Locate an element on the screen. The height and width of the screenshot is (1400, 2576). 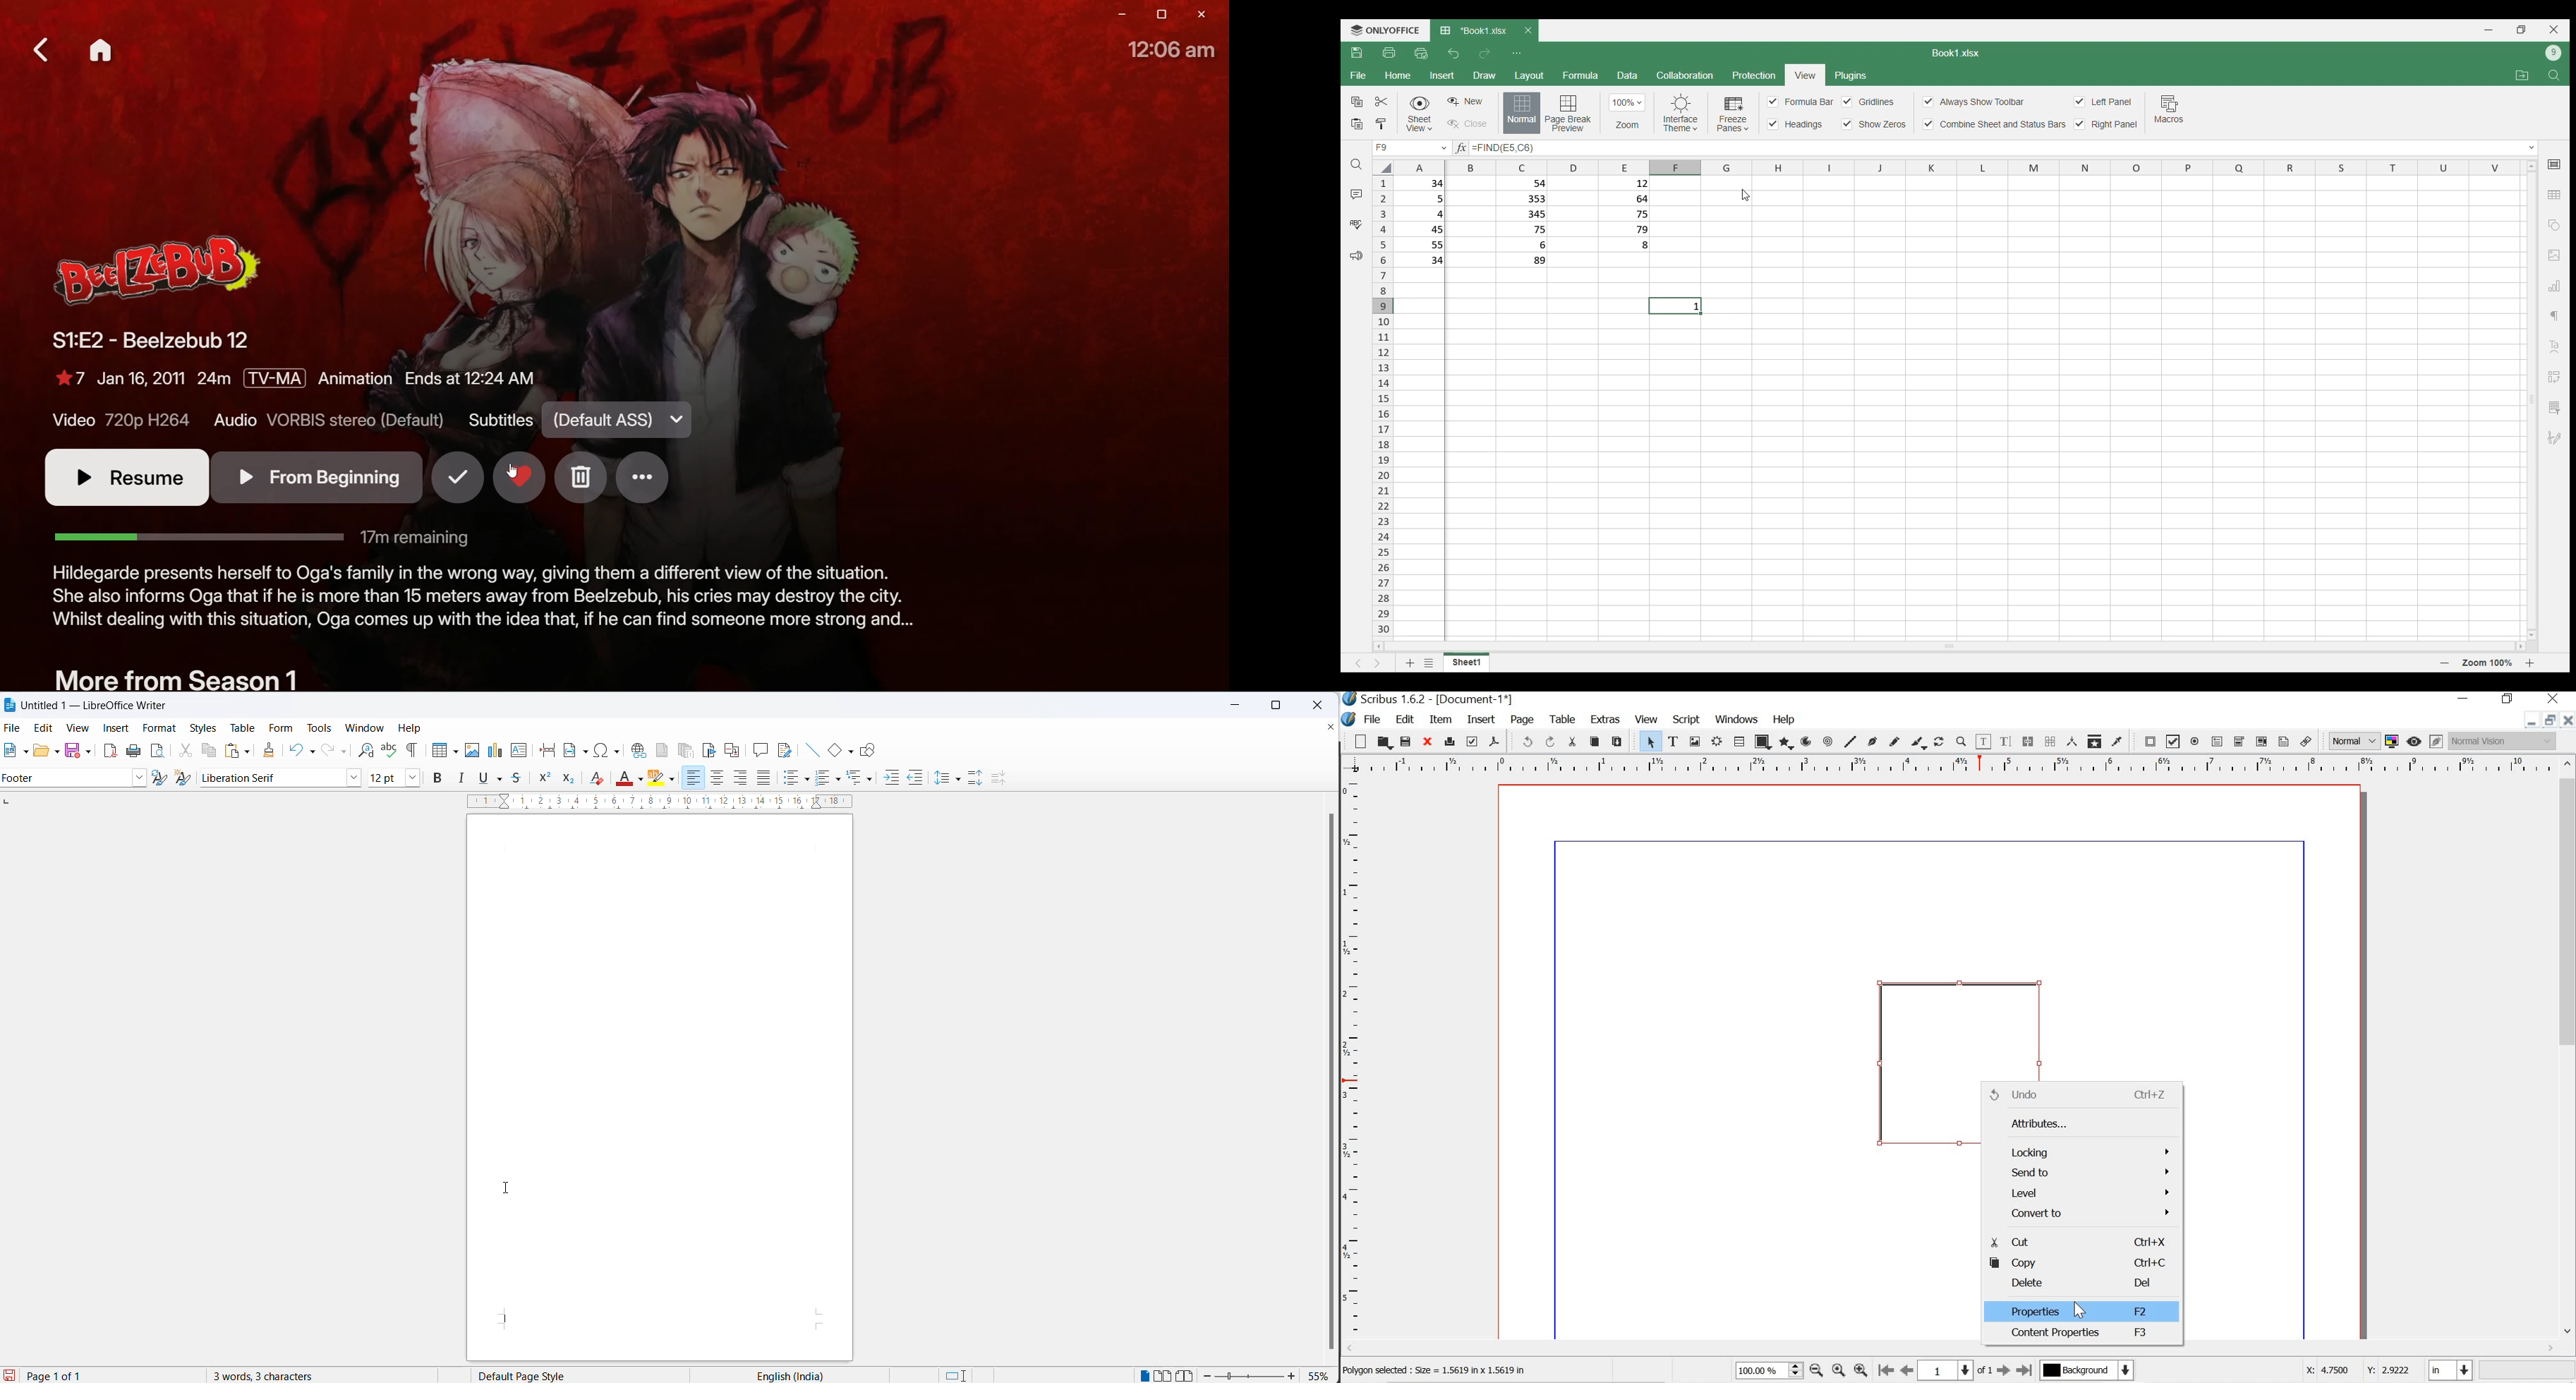
edit content of frames is located at coordinates (1985, 741).